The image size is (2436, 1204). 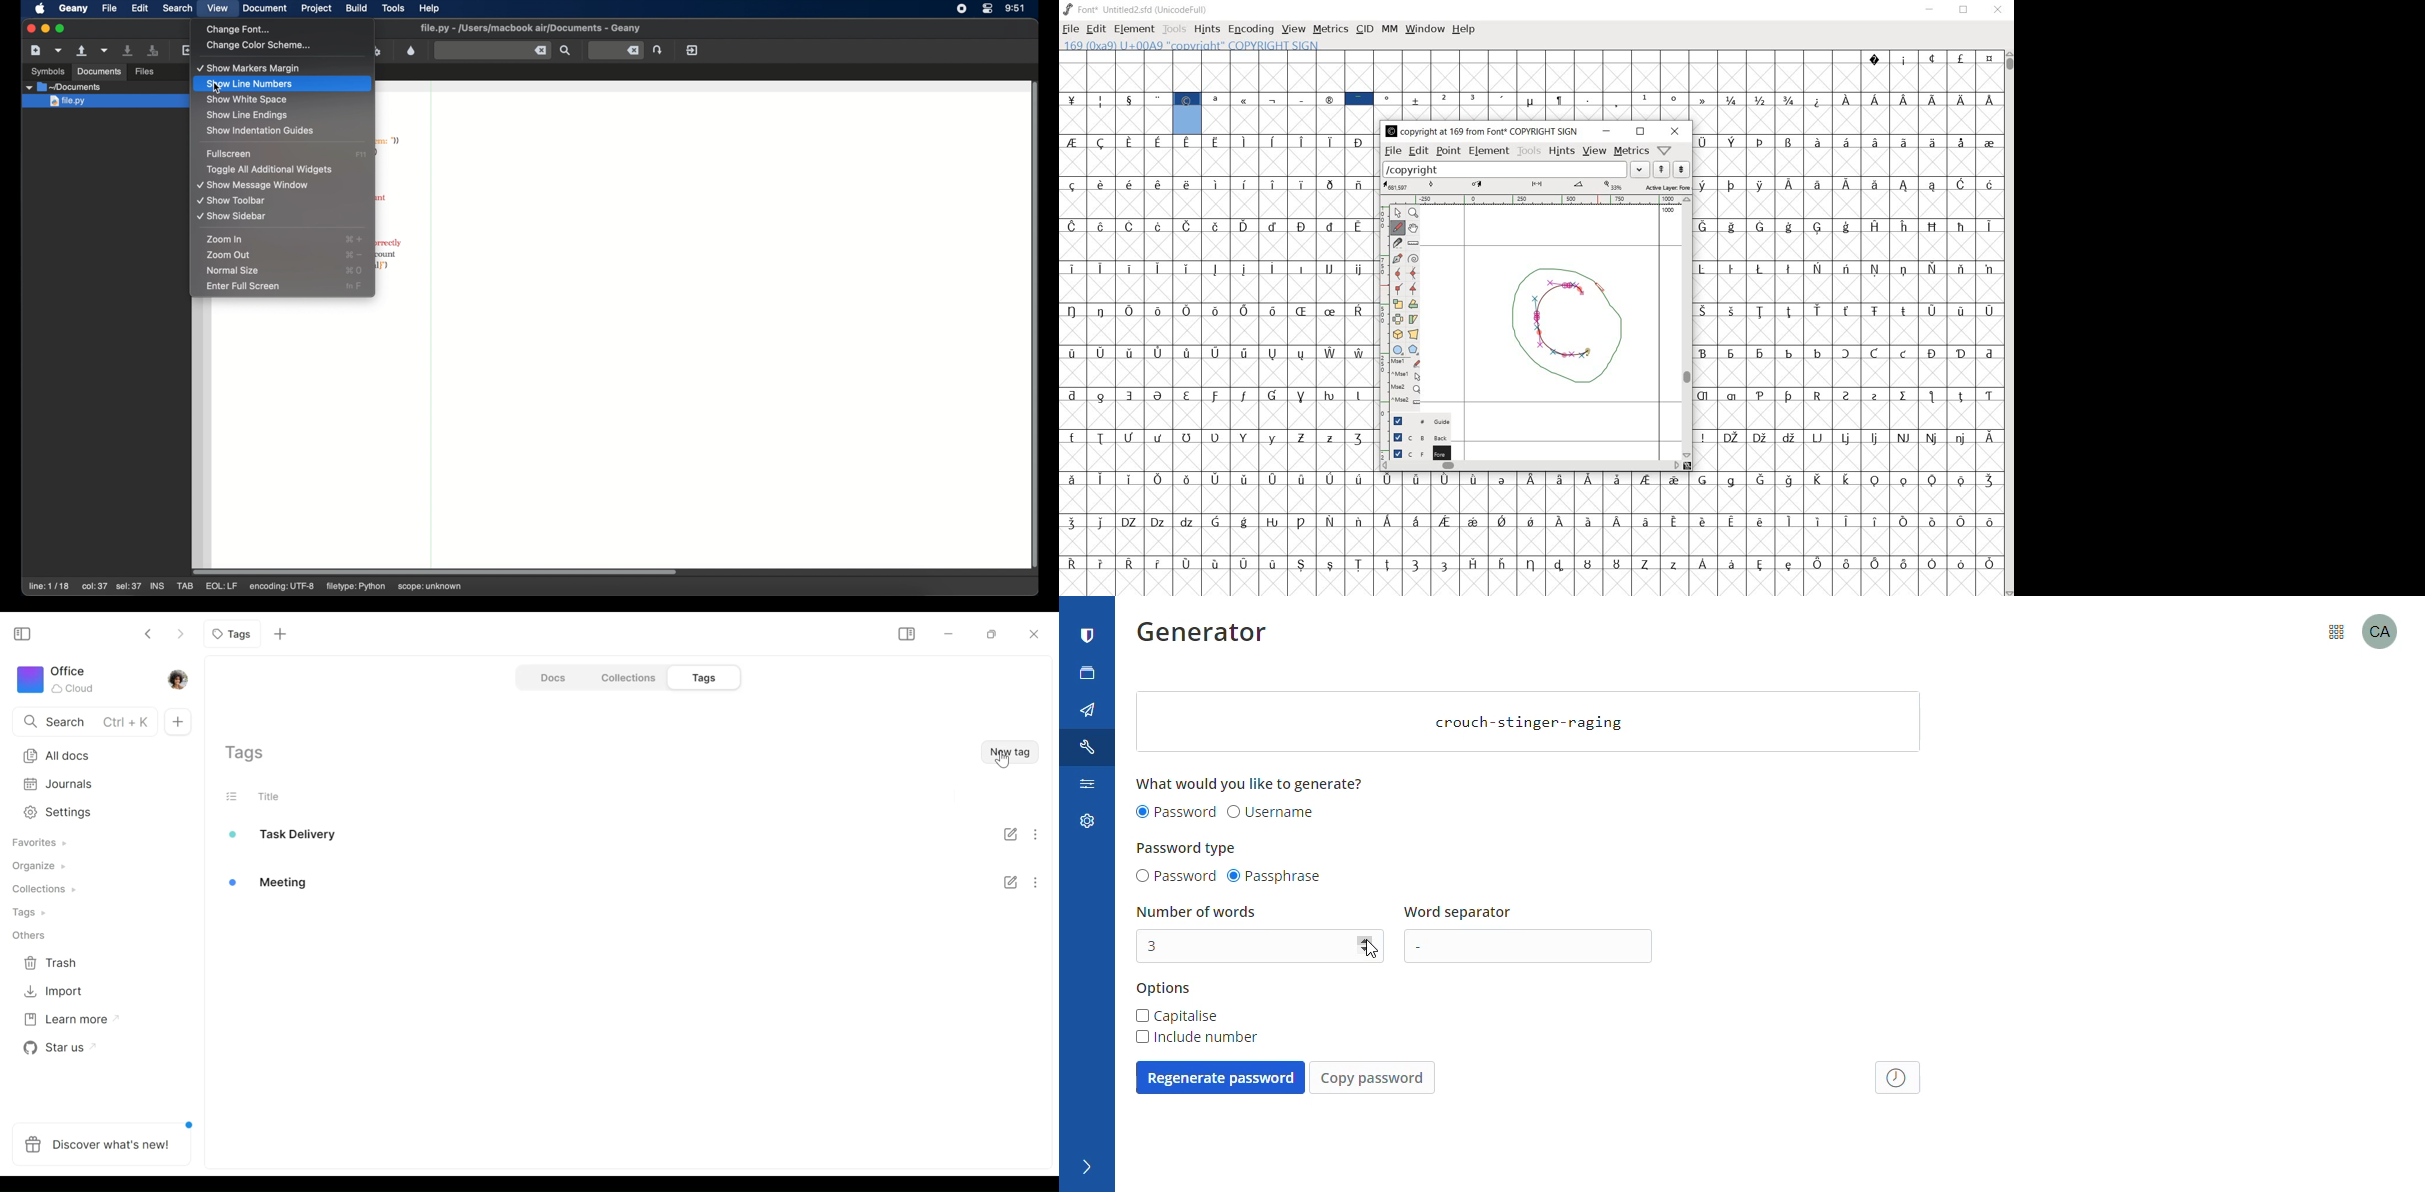 What do you see at coordinates (1516, 169) in the screenshot?
I see `load word list` at bounding box center [1516, 169].